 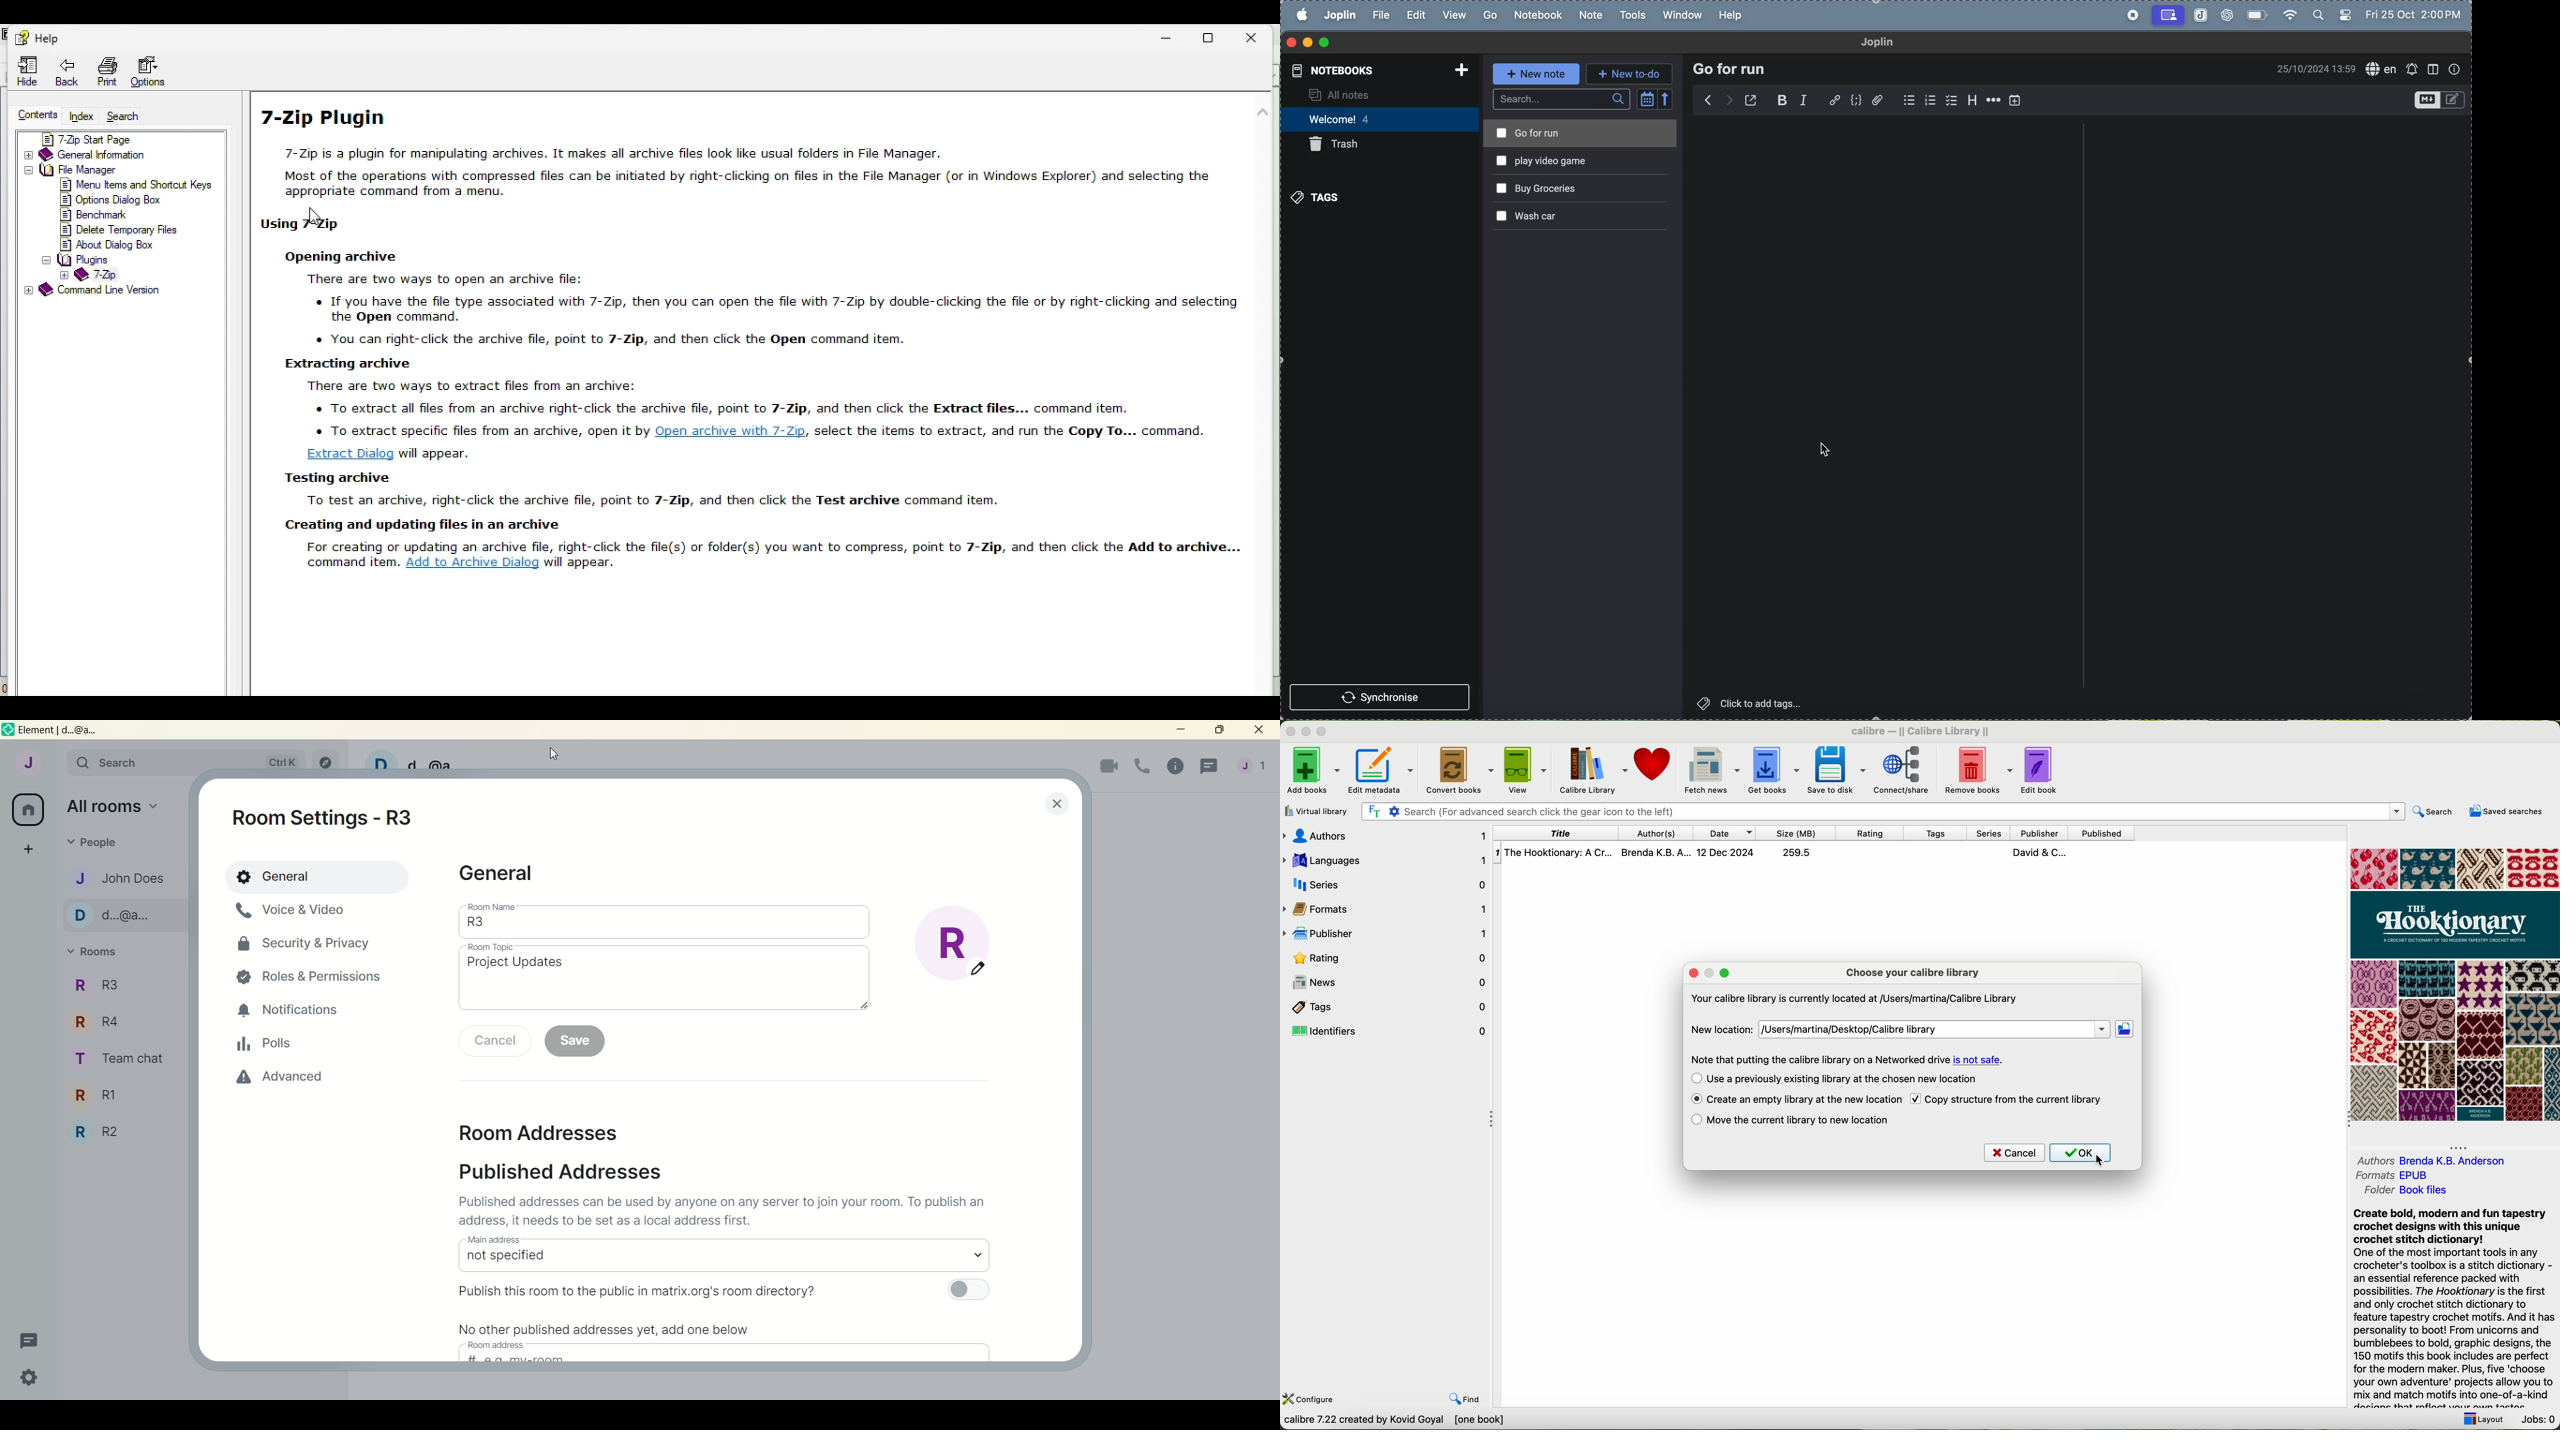 What do you see at coordinates (1933, 1029) in the screenshot?
I see `new location` at bounding box center [1933, 1029].